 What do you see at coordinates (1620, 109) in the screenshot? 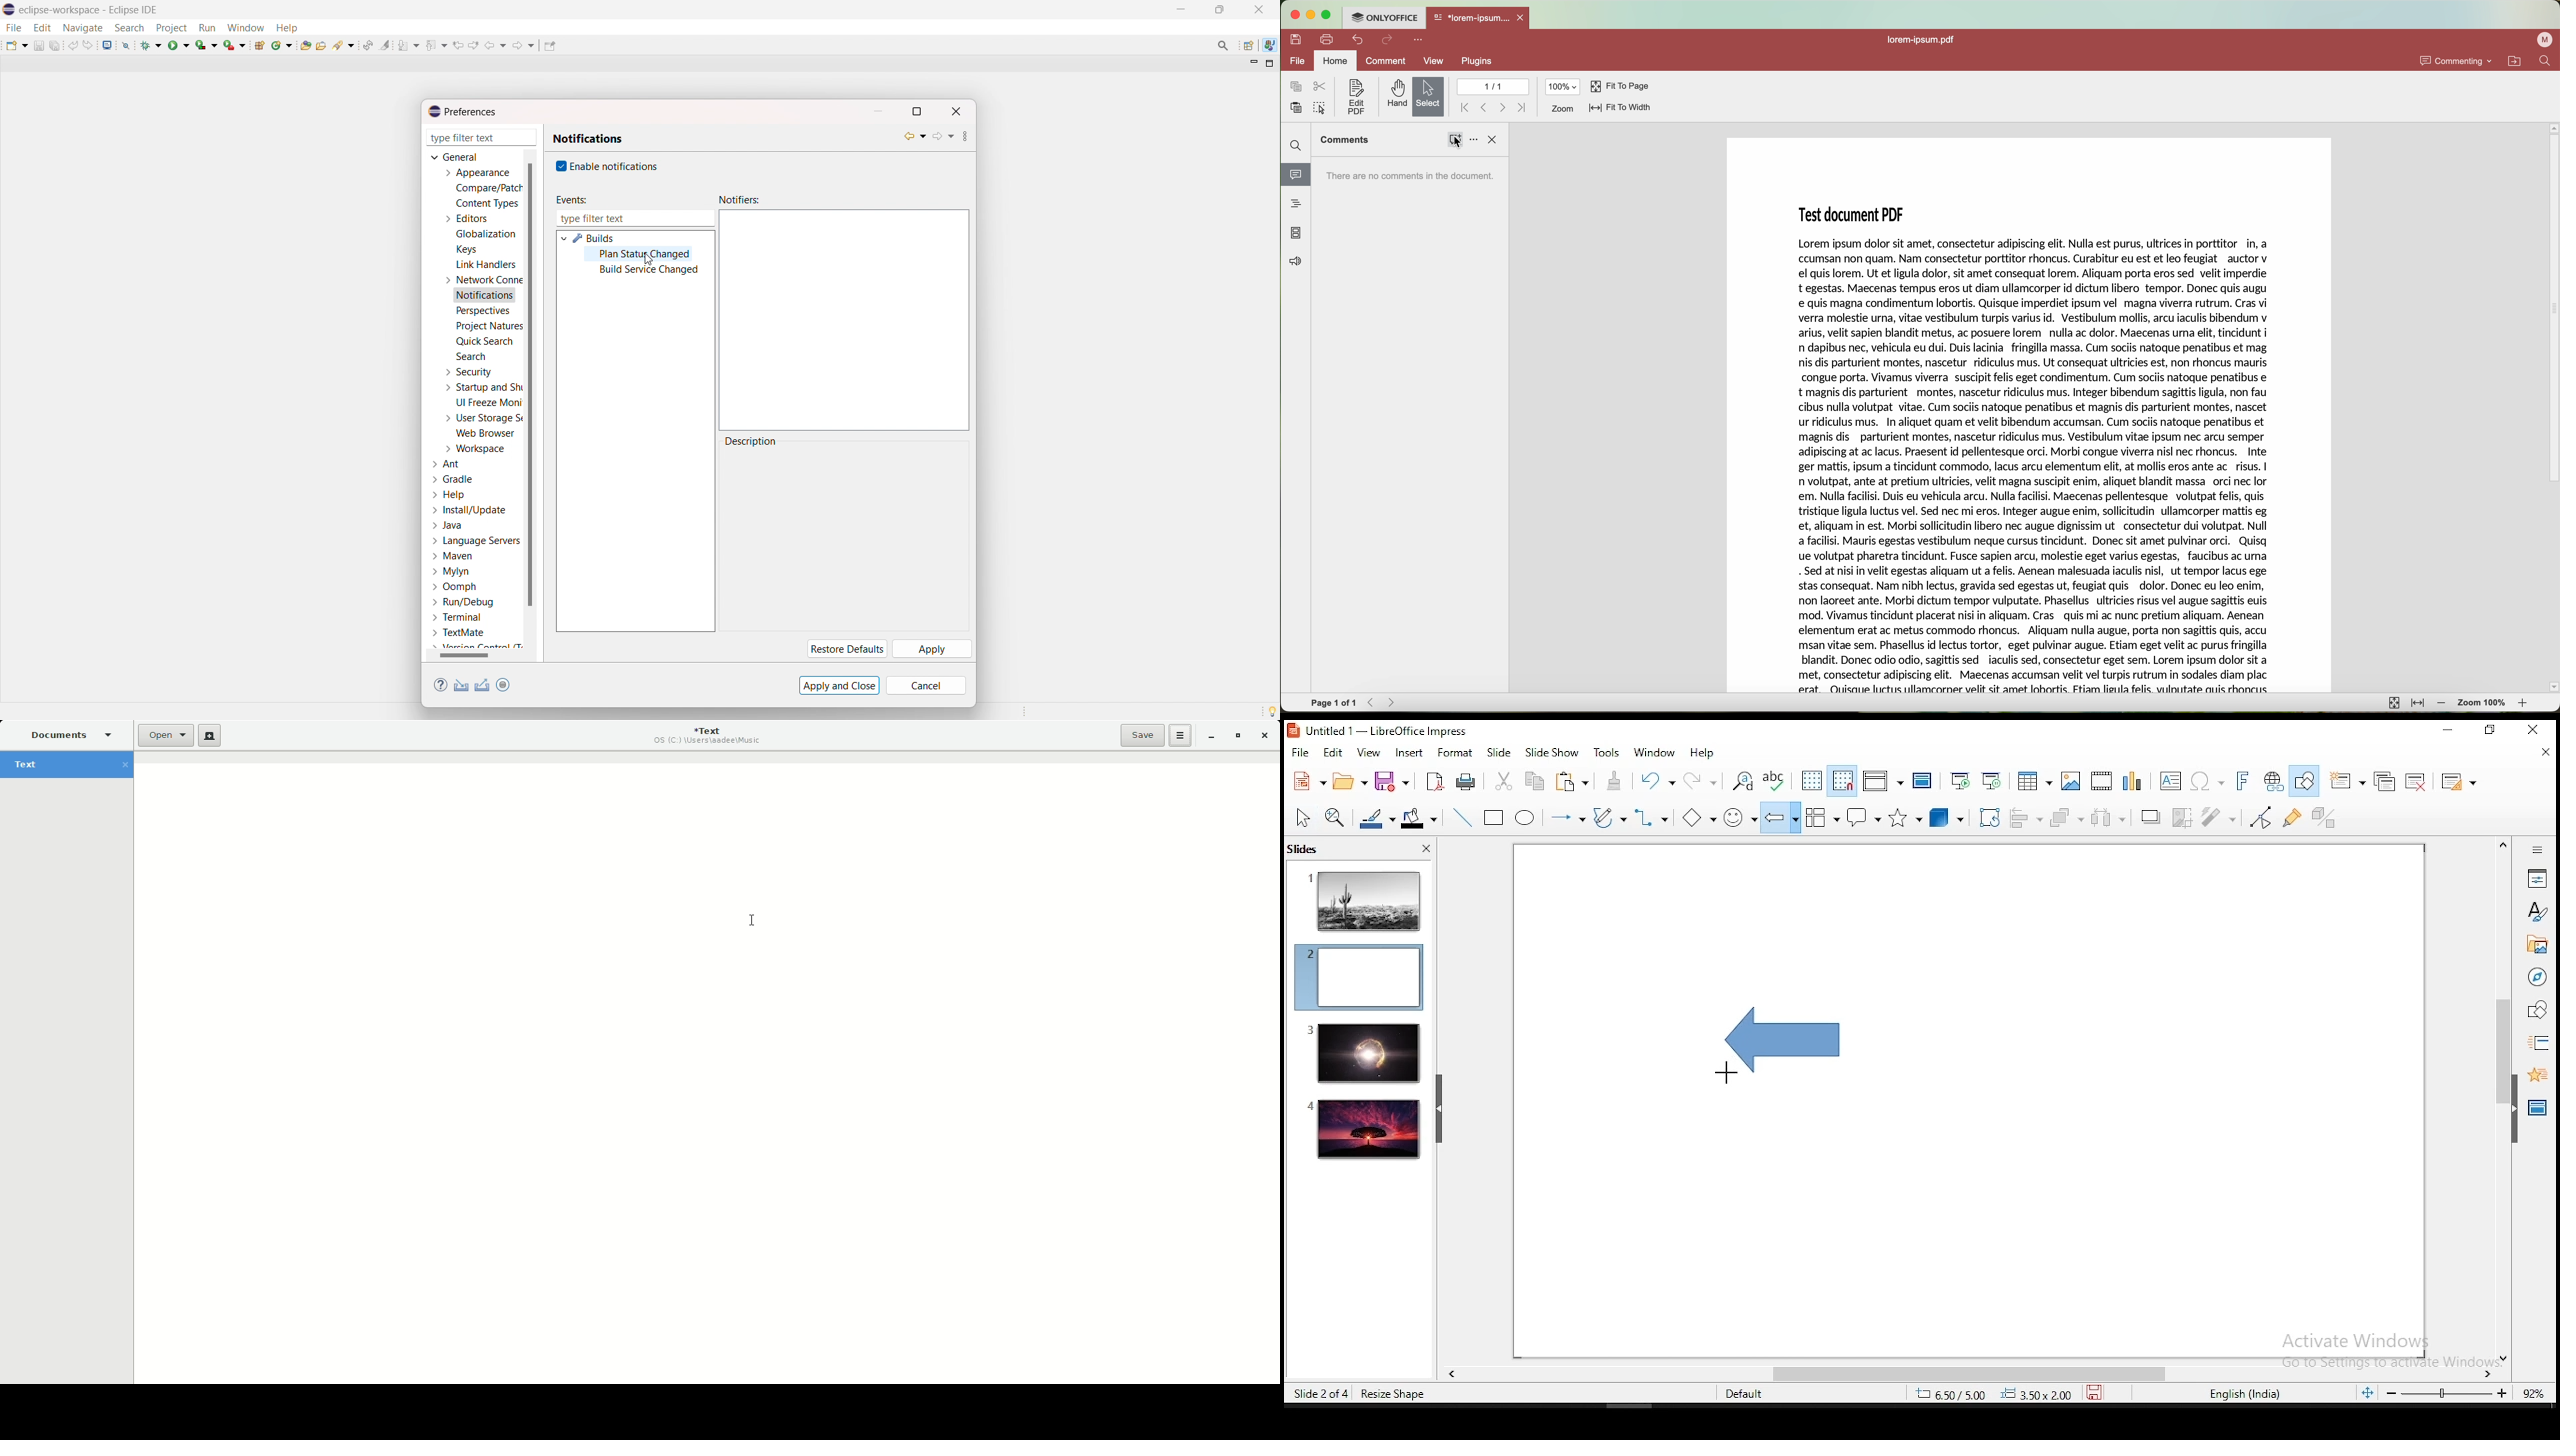
I see `fit to width` at bounding box center [1620, 109].